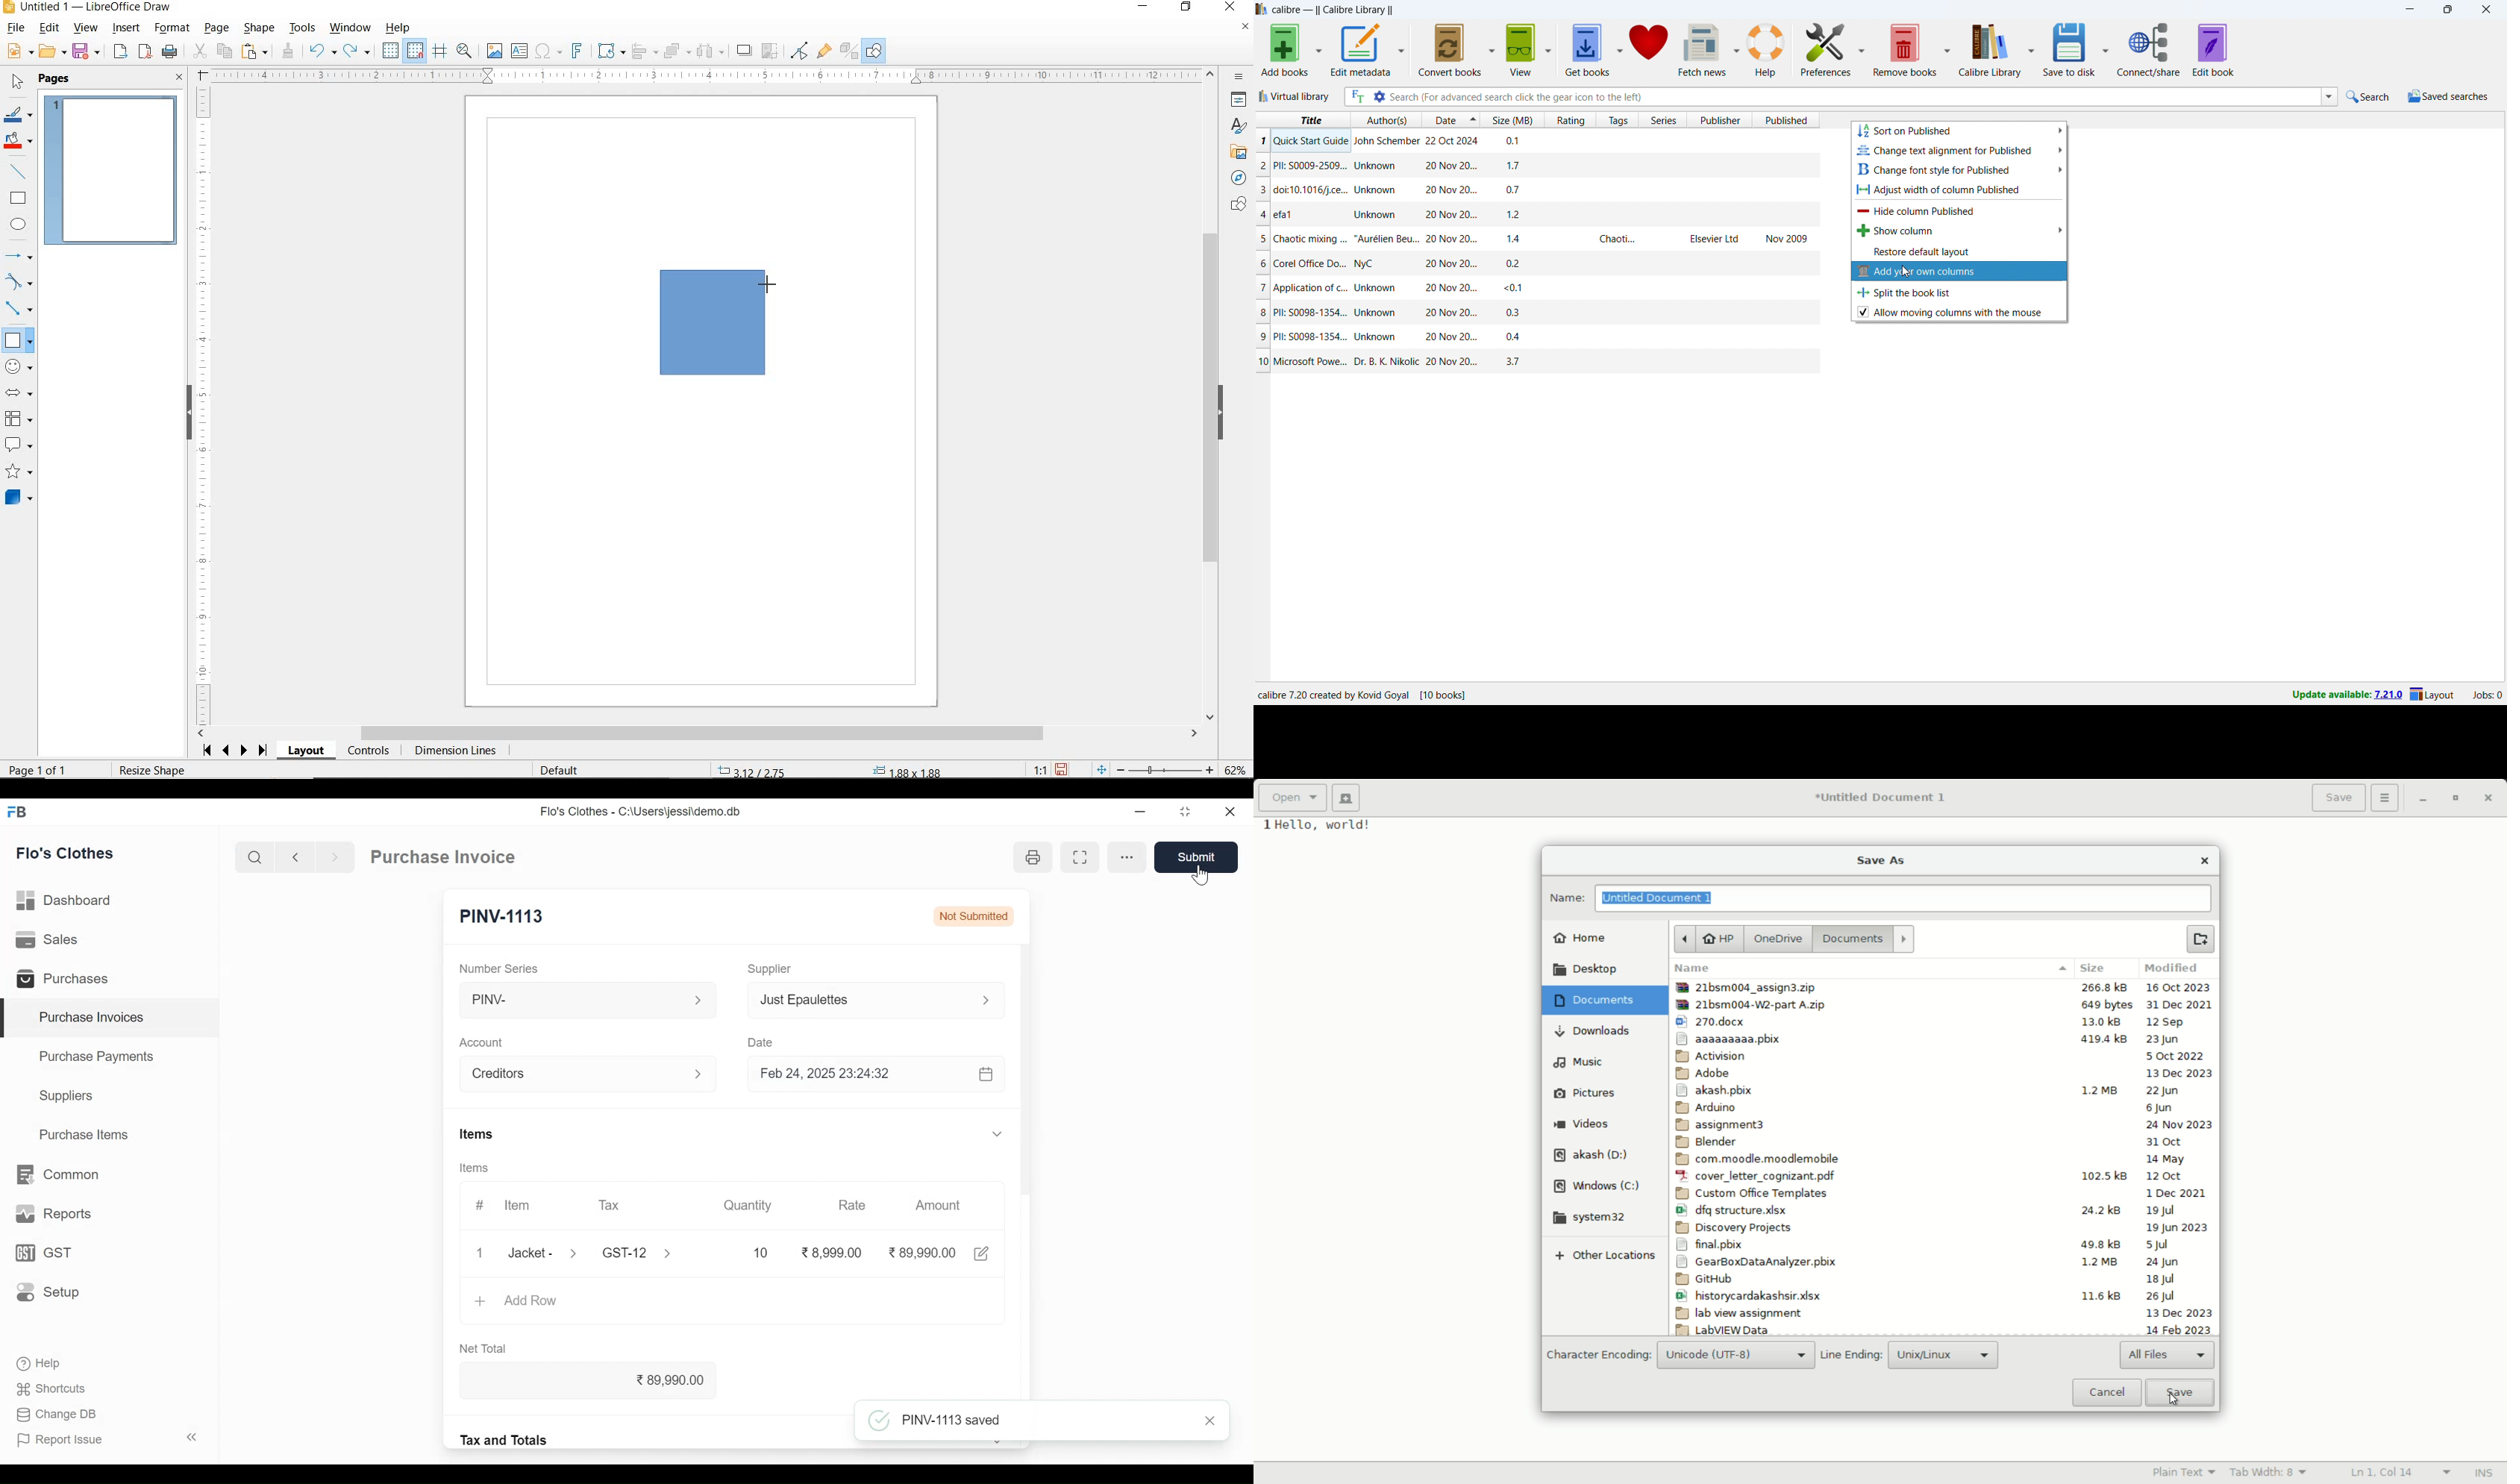 This screenshot has width=2520, height=1484. I want to click on SCALING FACTOR, so click(1034, 766).